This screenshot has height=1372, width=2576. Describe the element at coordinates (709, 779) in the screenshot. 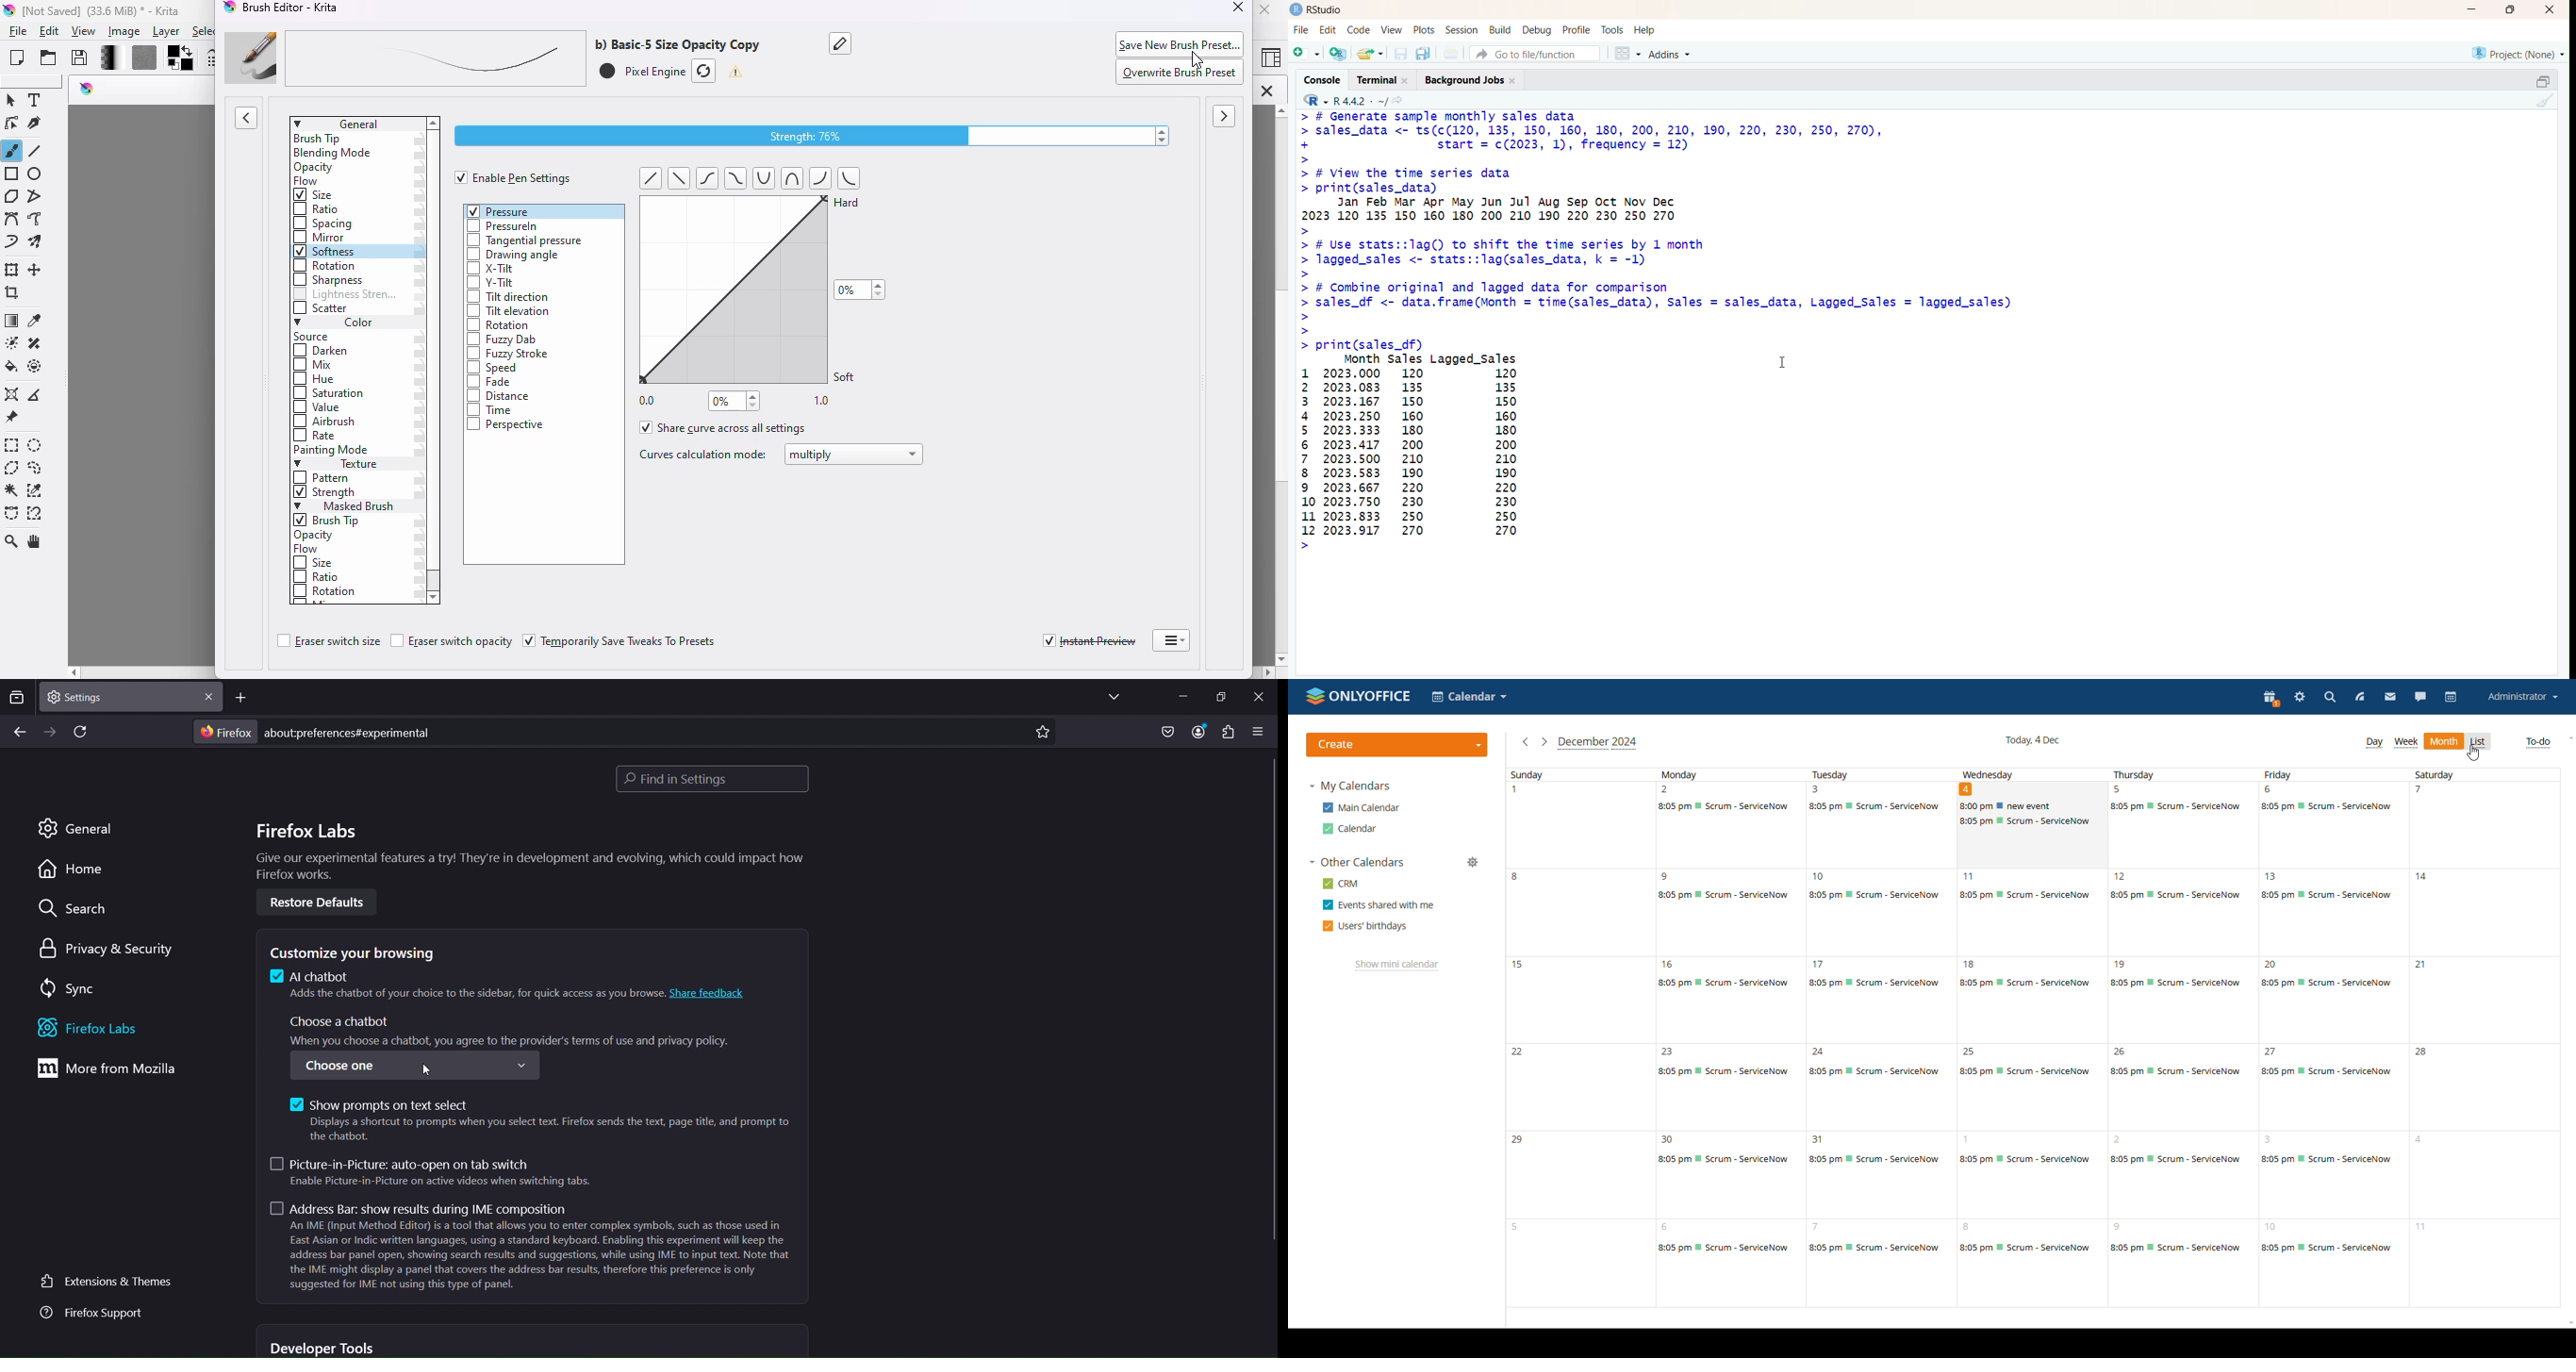

I see `find in settings` at that location.